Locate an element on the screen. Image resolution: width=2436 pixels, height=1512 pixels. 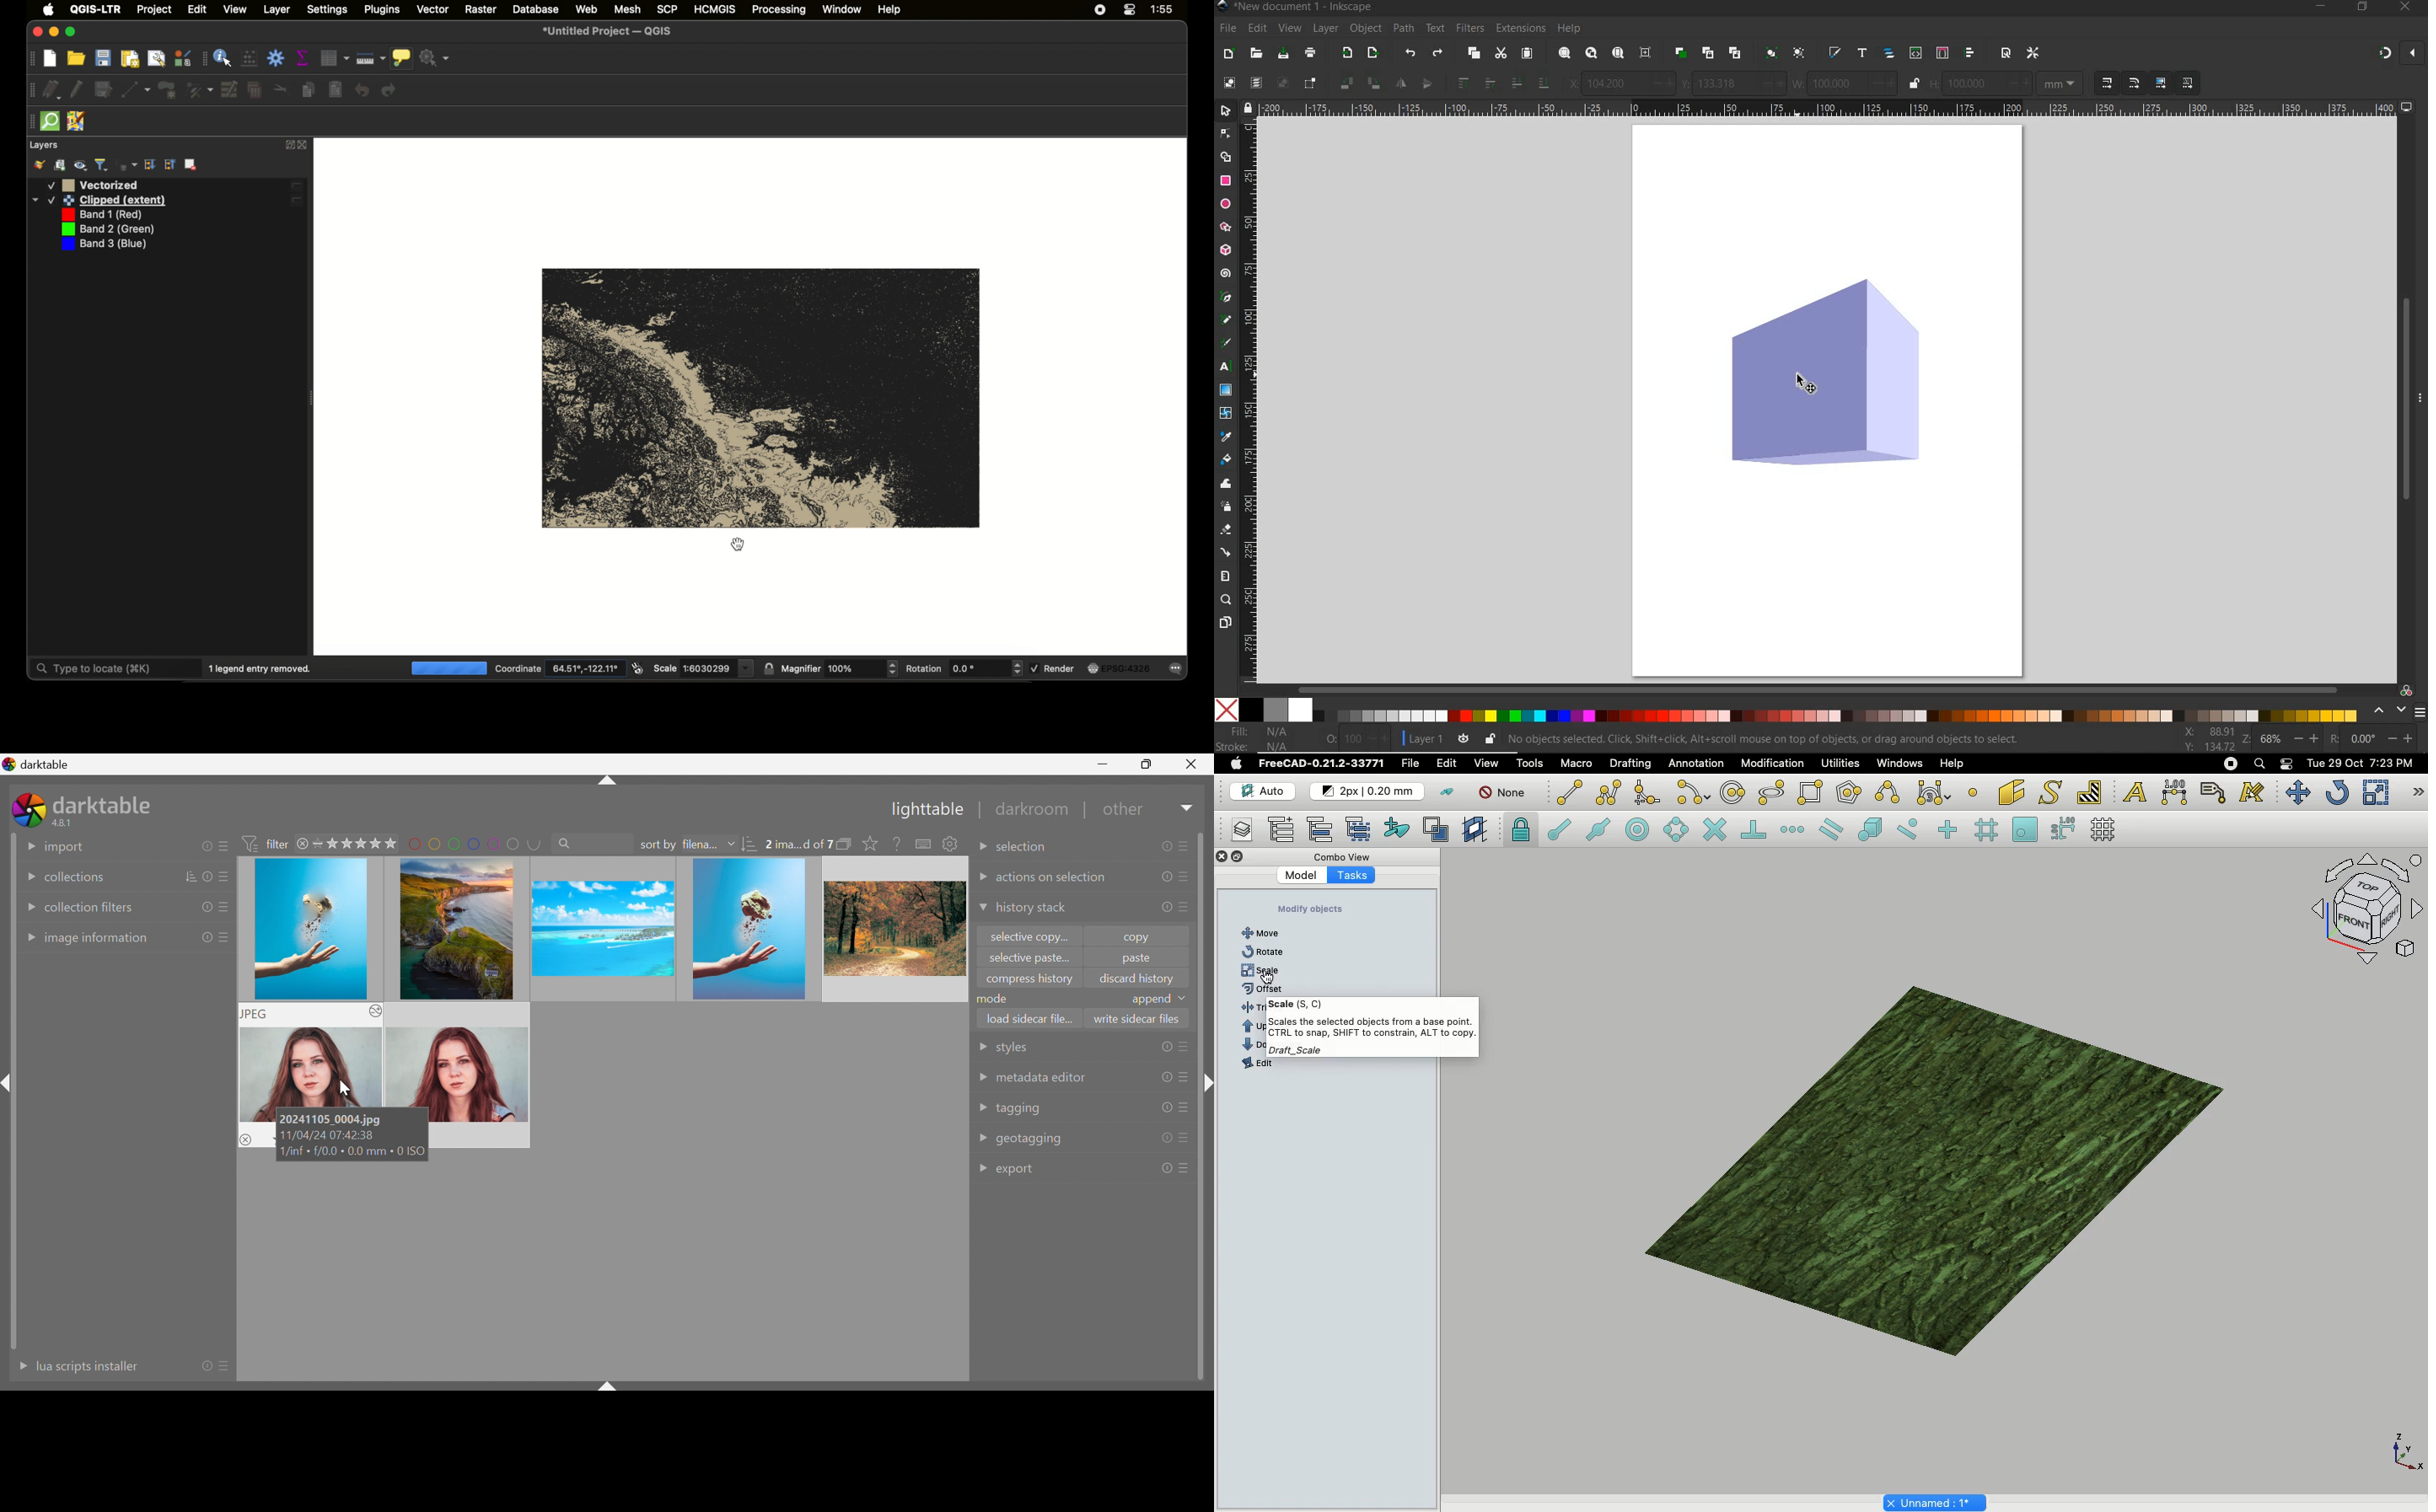
Drop Down is located at coordinates (28, 938).